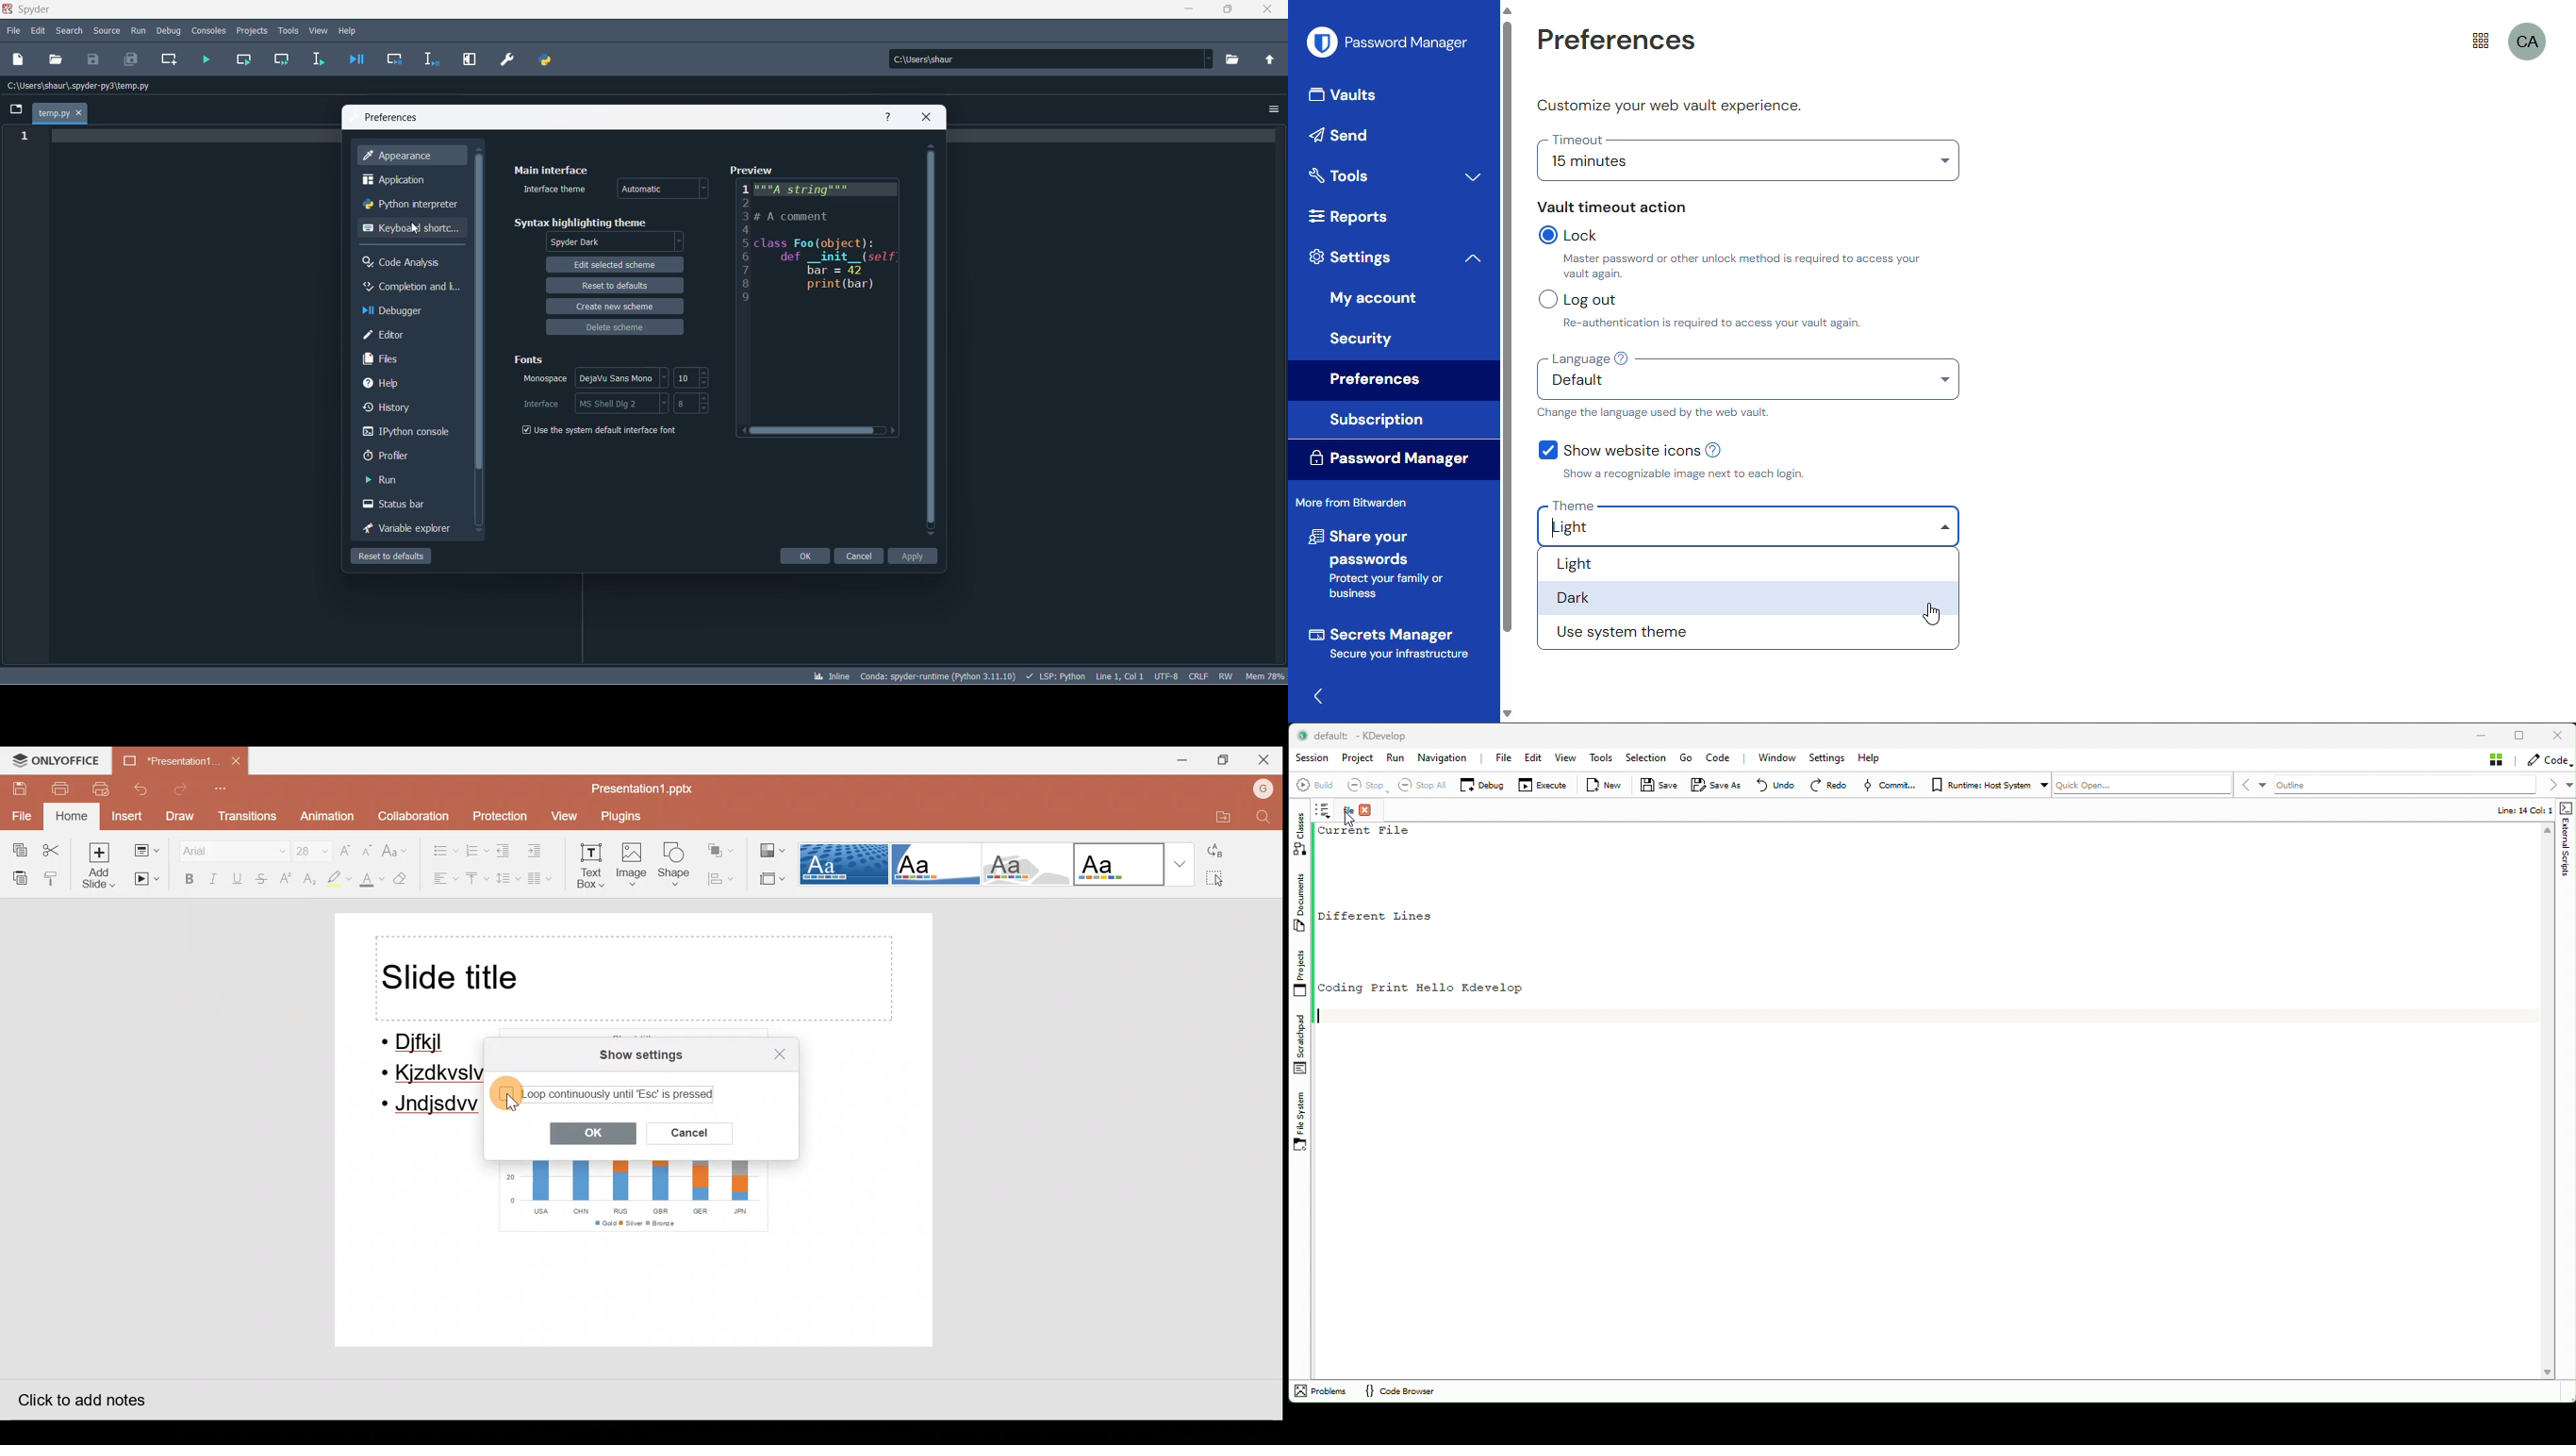 This screenshot has width=2576, height=1456. What do you see at coordinates (227, 788) in the screenshot?
I see `Customize quick access toolbar` at bounding box center [227, 788].